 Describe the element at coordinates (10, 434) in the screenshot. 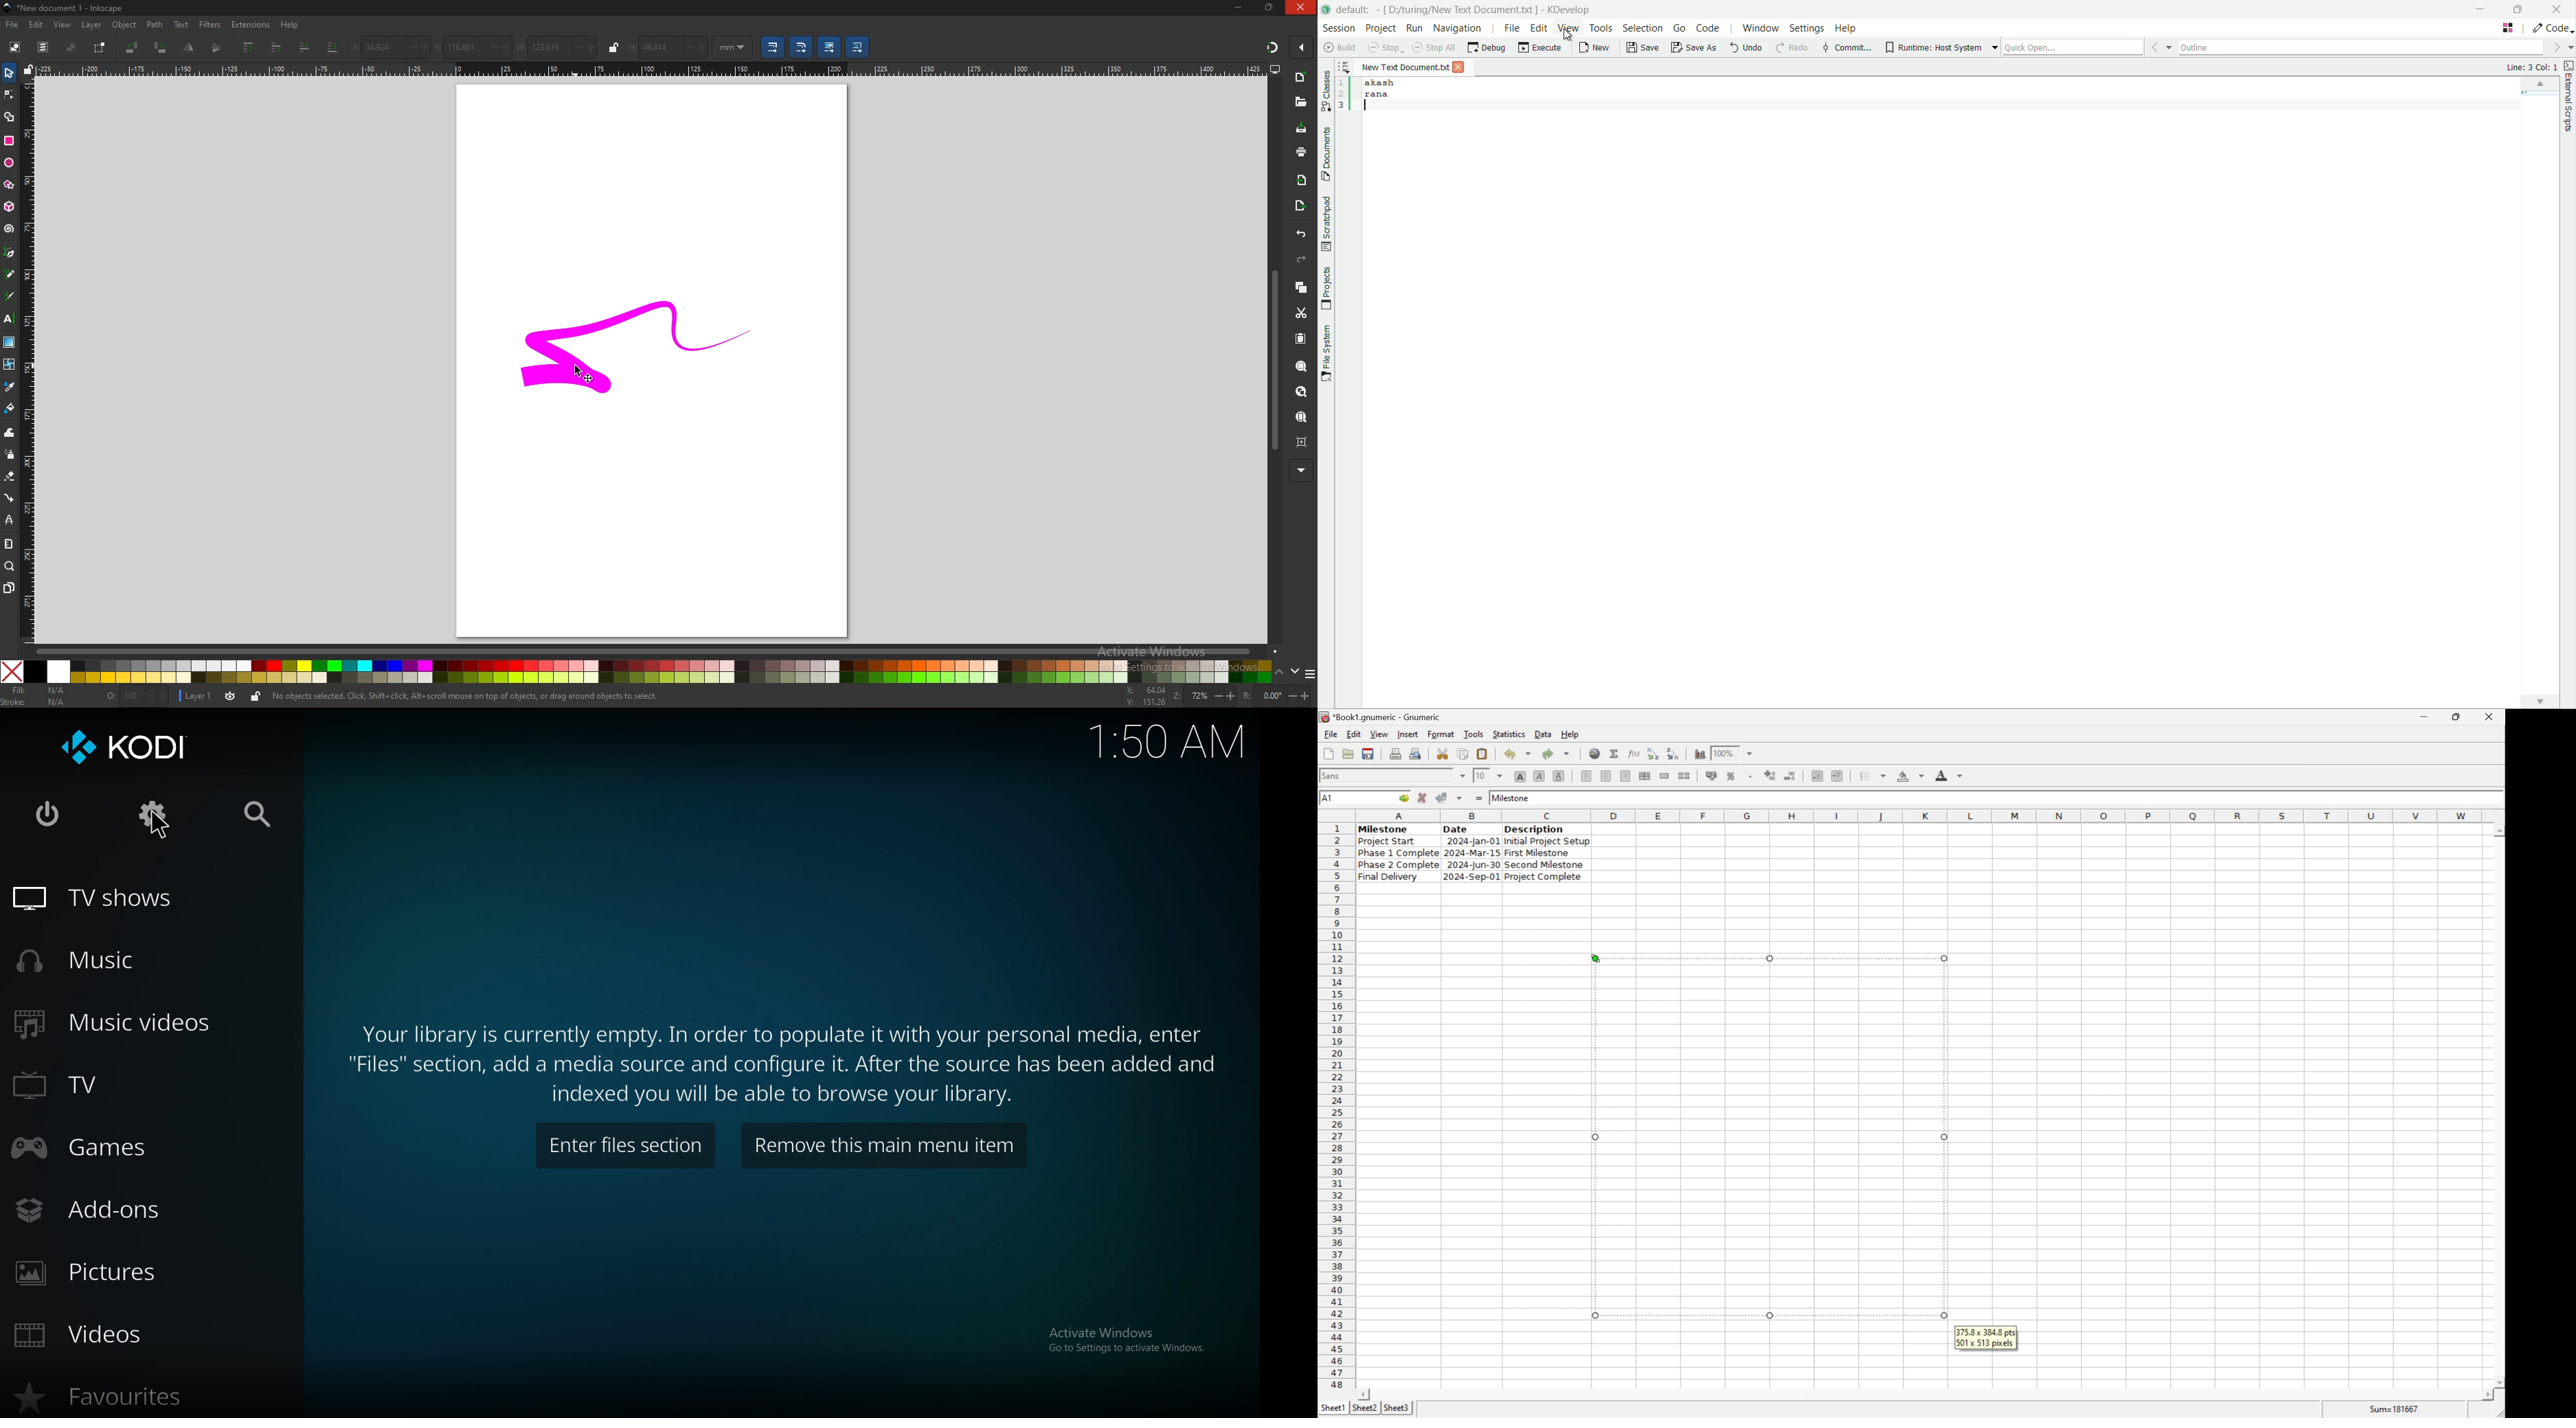

I see `tweak` at that location.